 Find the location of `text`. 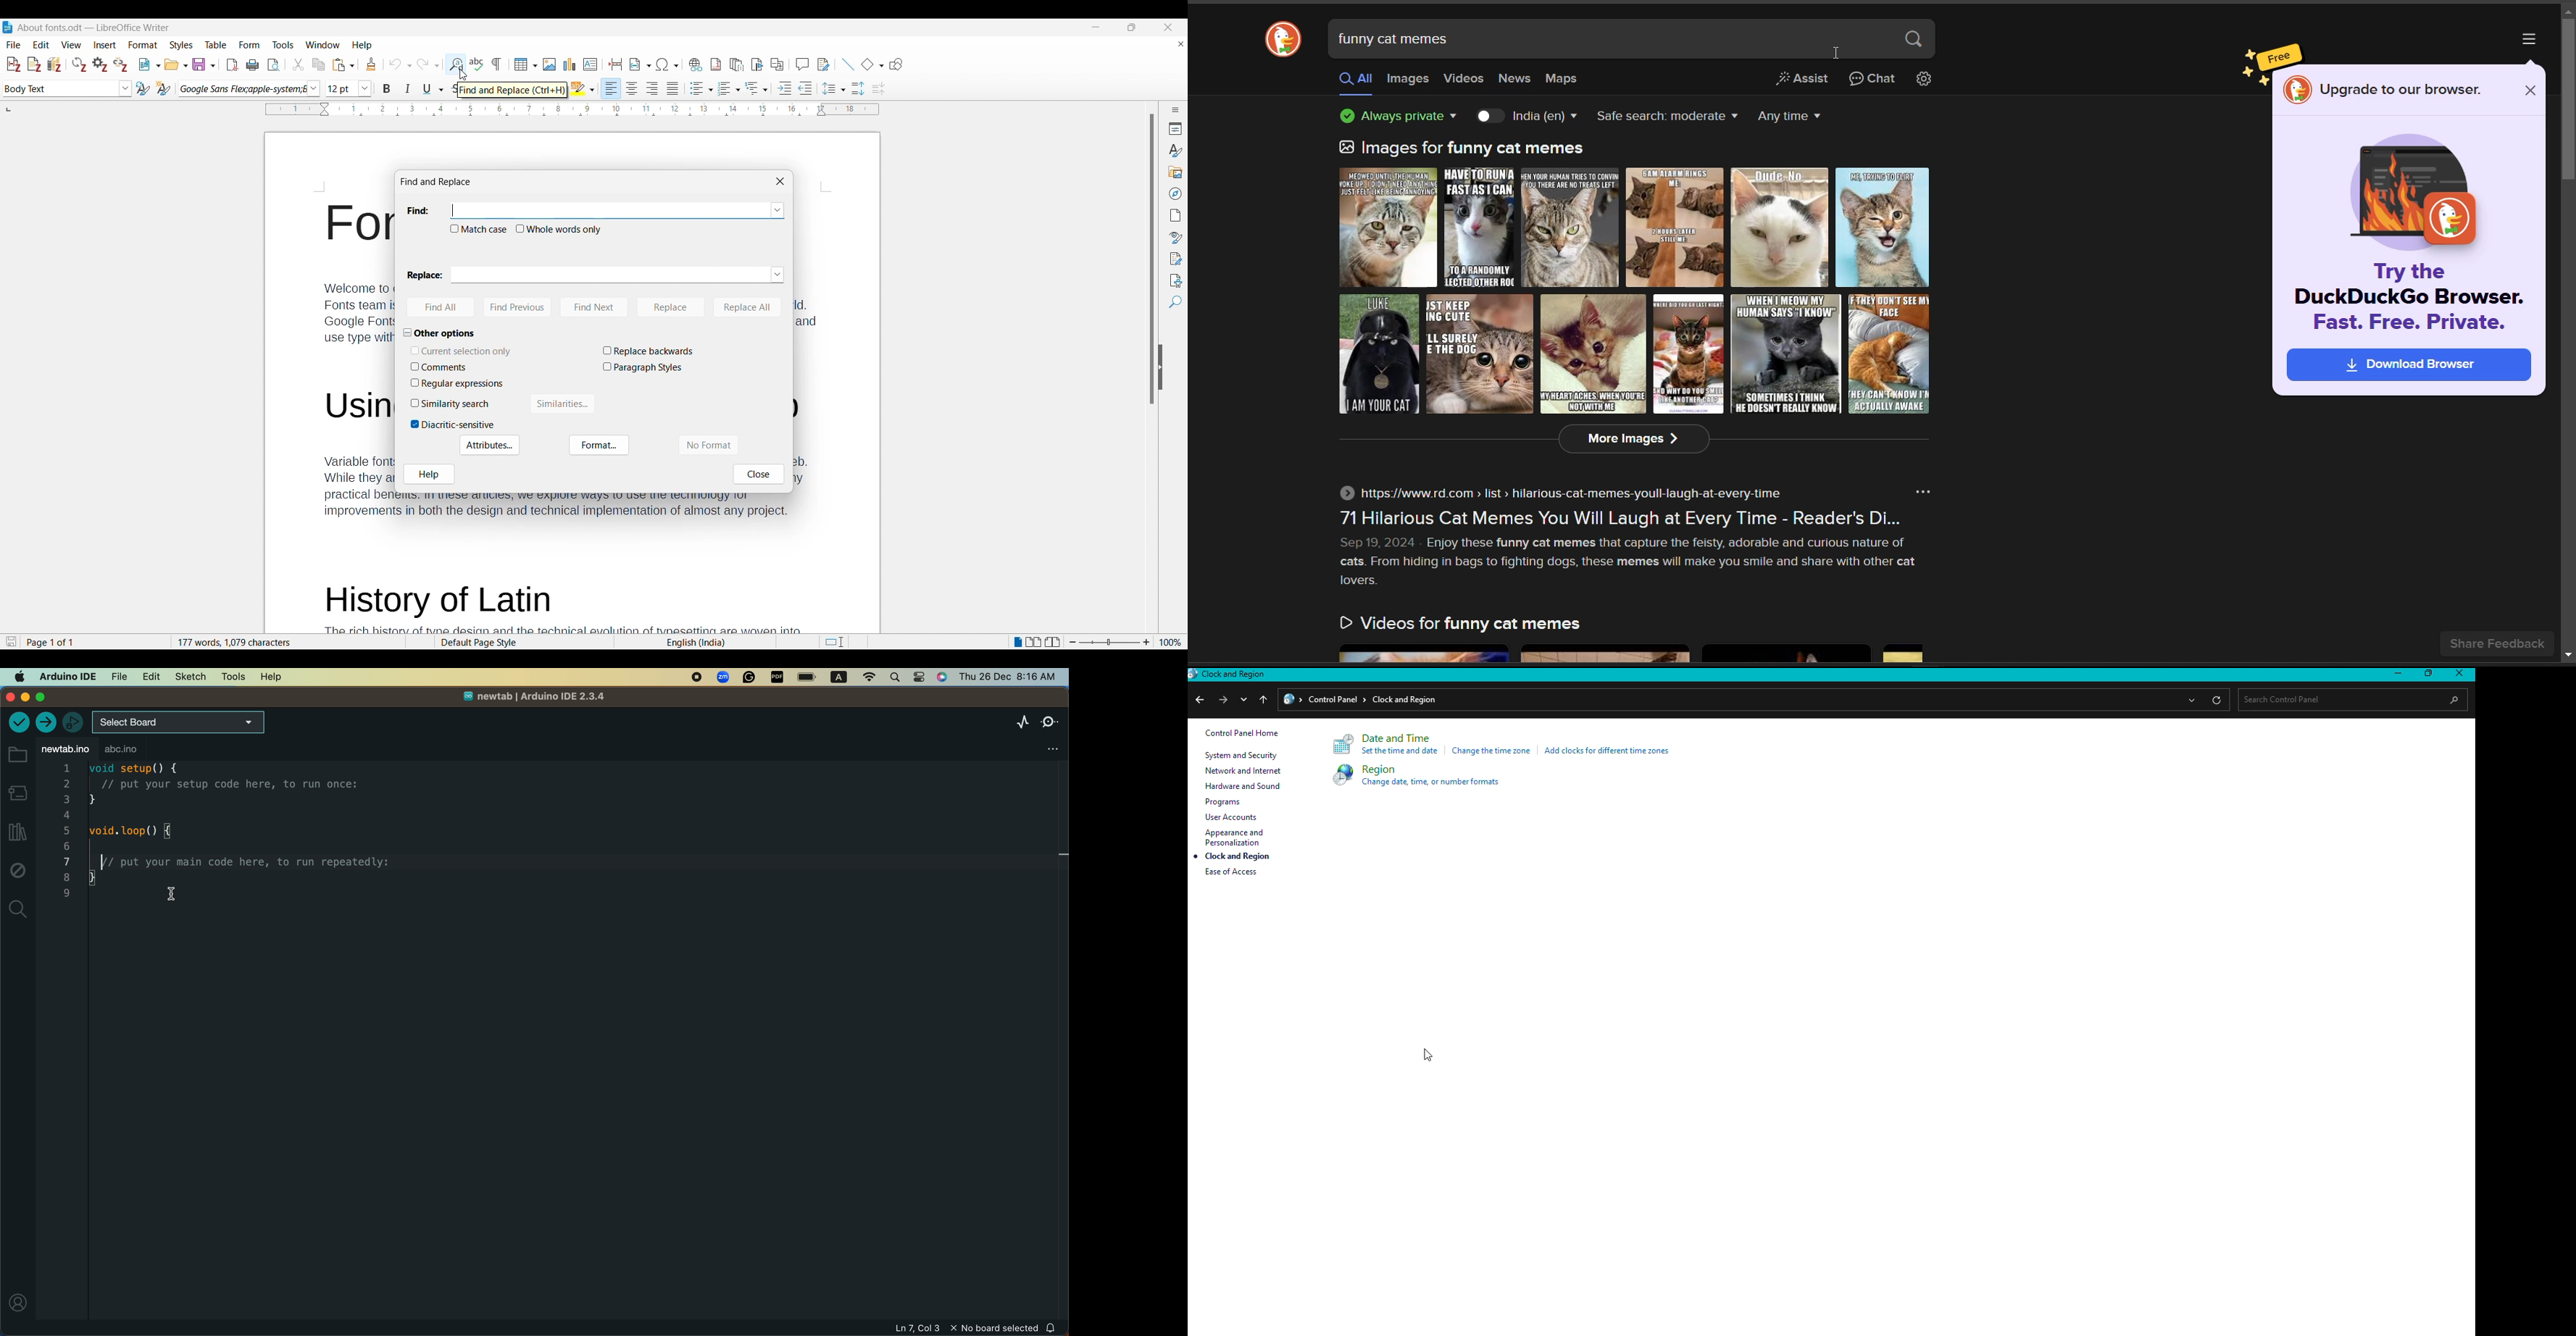

text is located at coordinates (338, 358).